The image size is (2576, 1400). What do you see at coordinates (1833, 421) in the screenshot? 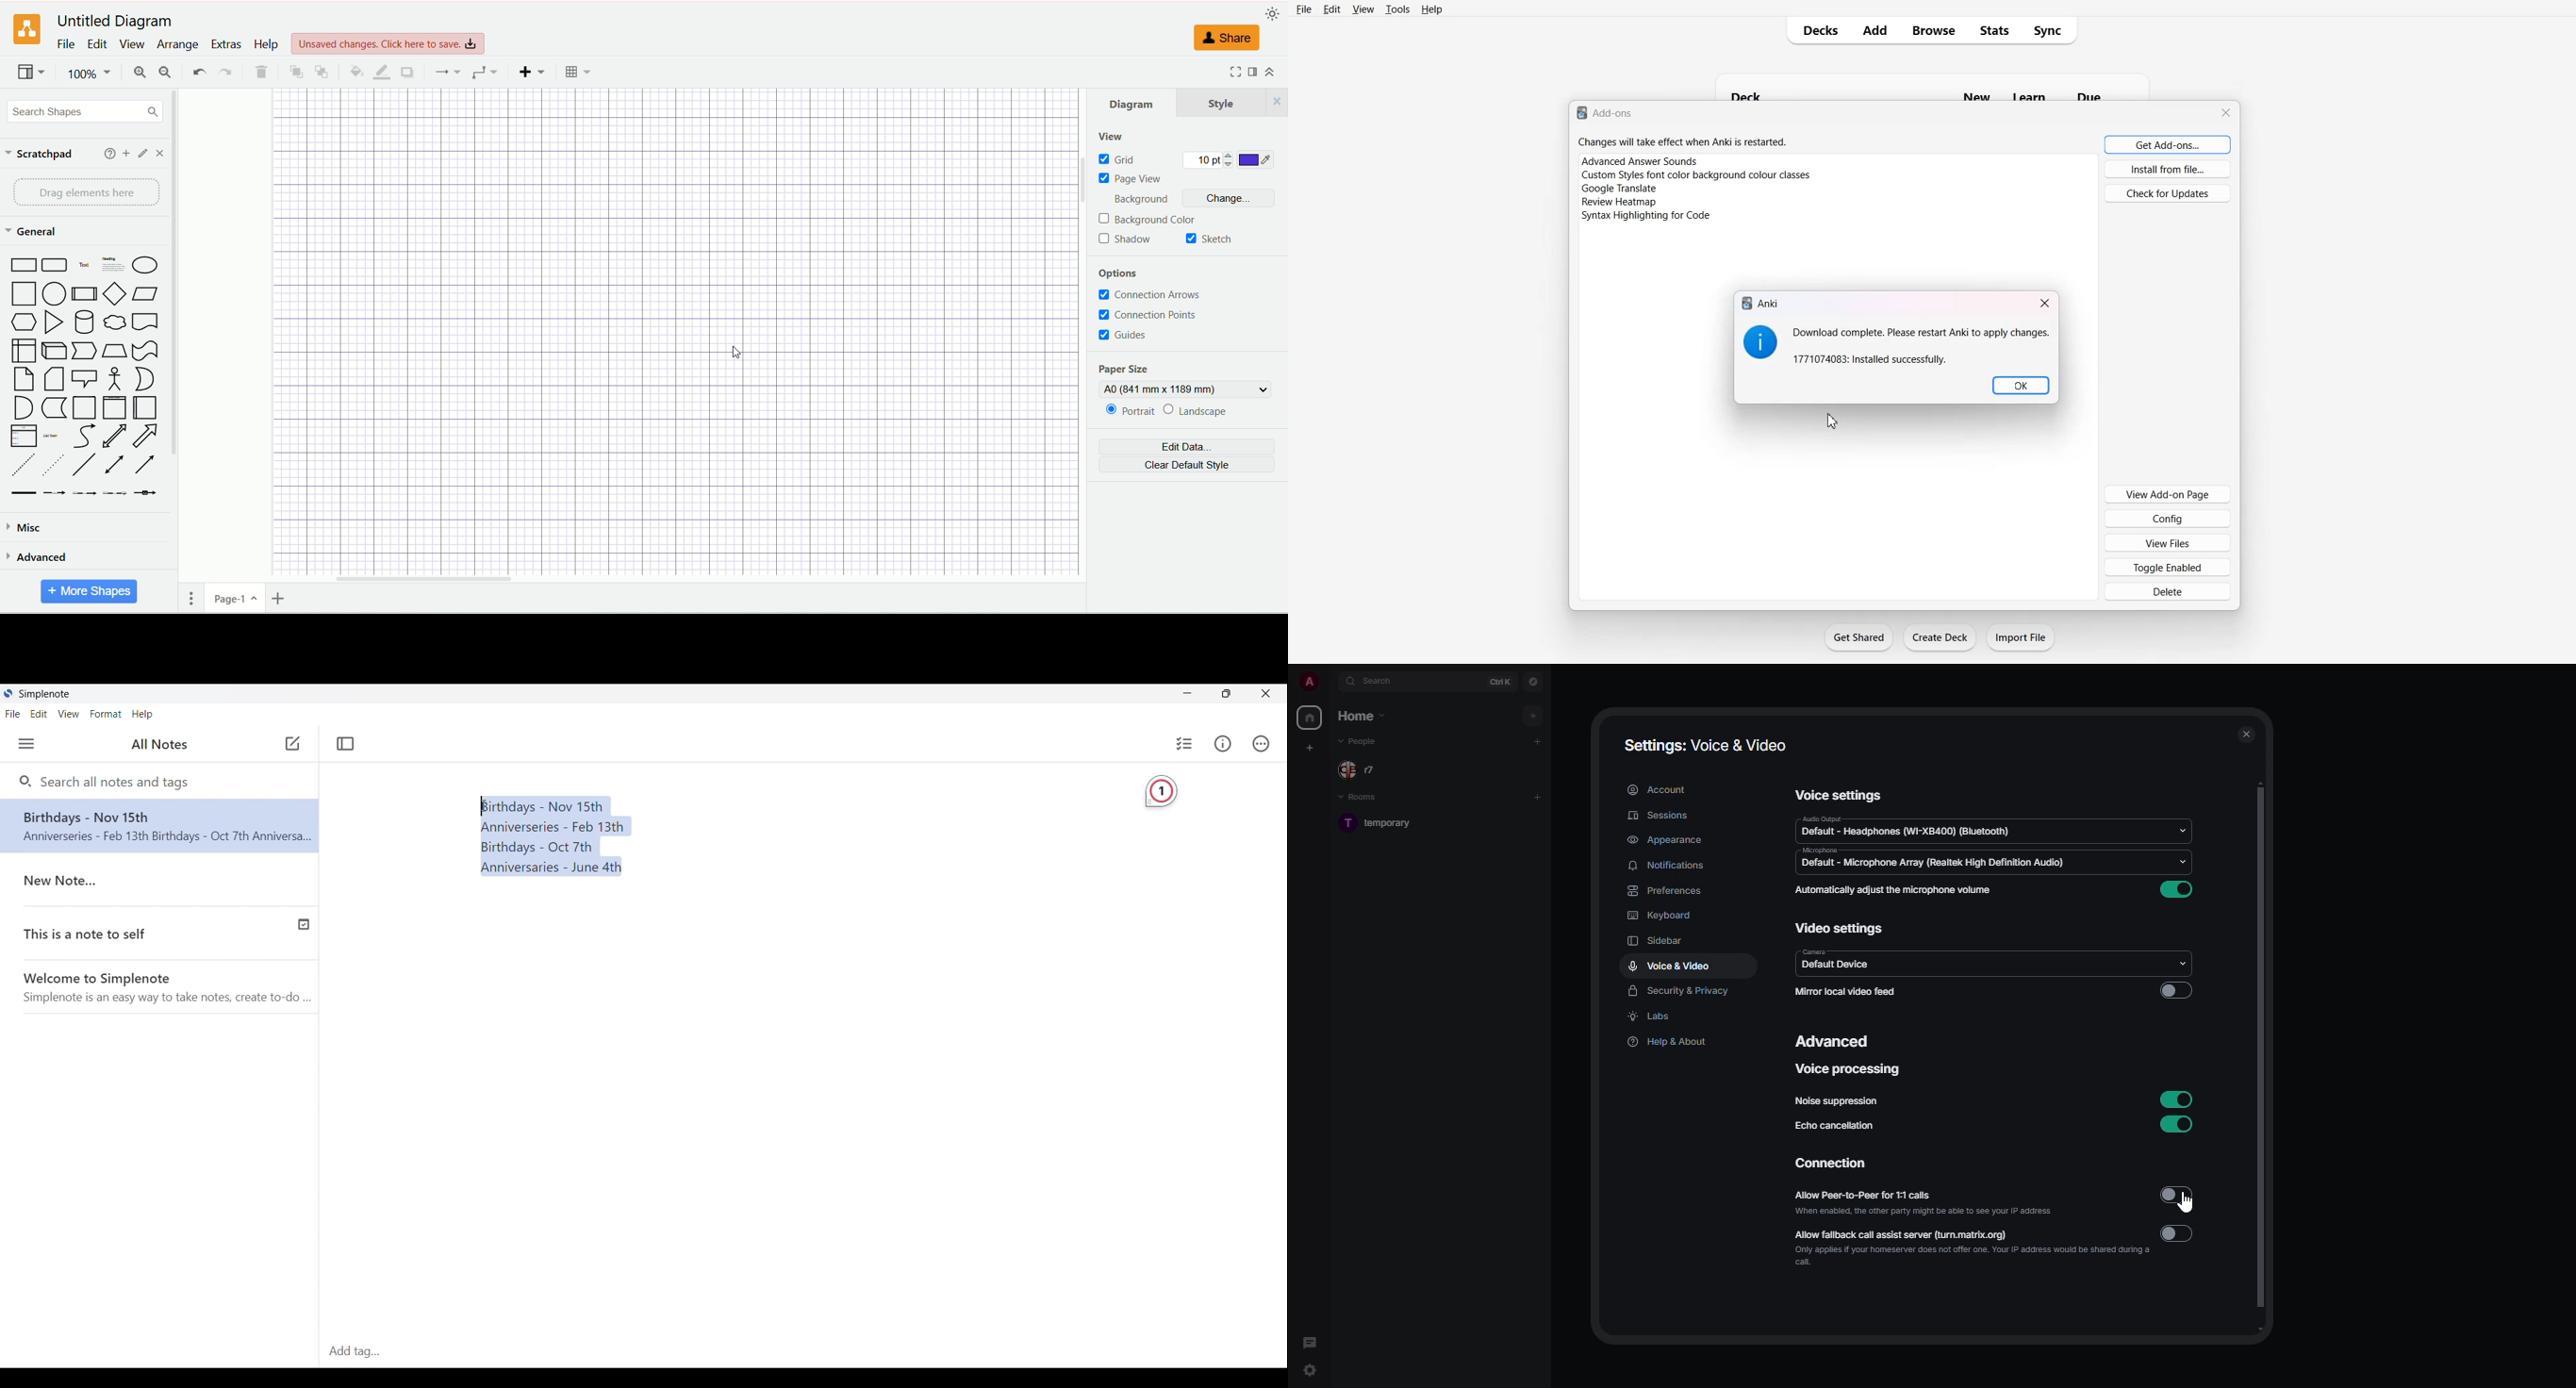
I see `Cursor` at bounding box center [1833, 421].